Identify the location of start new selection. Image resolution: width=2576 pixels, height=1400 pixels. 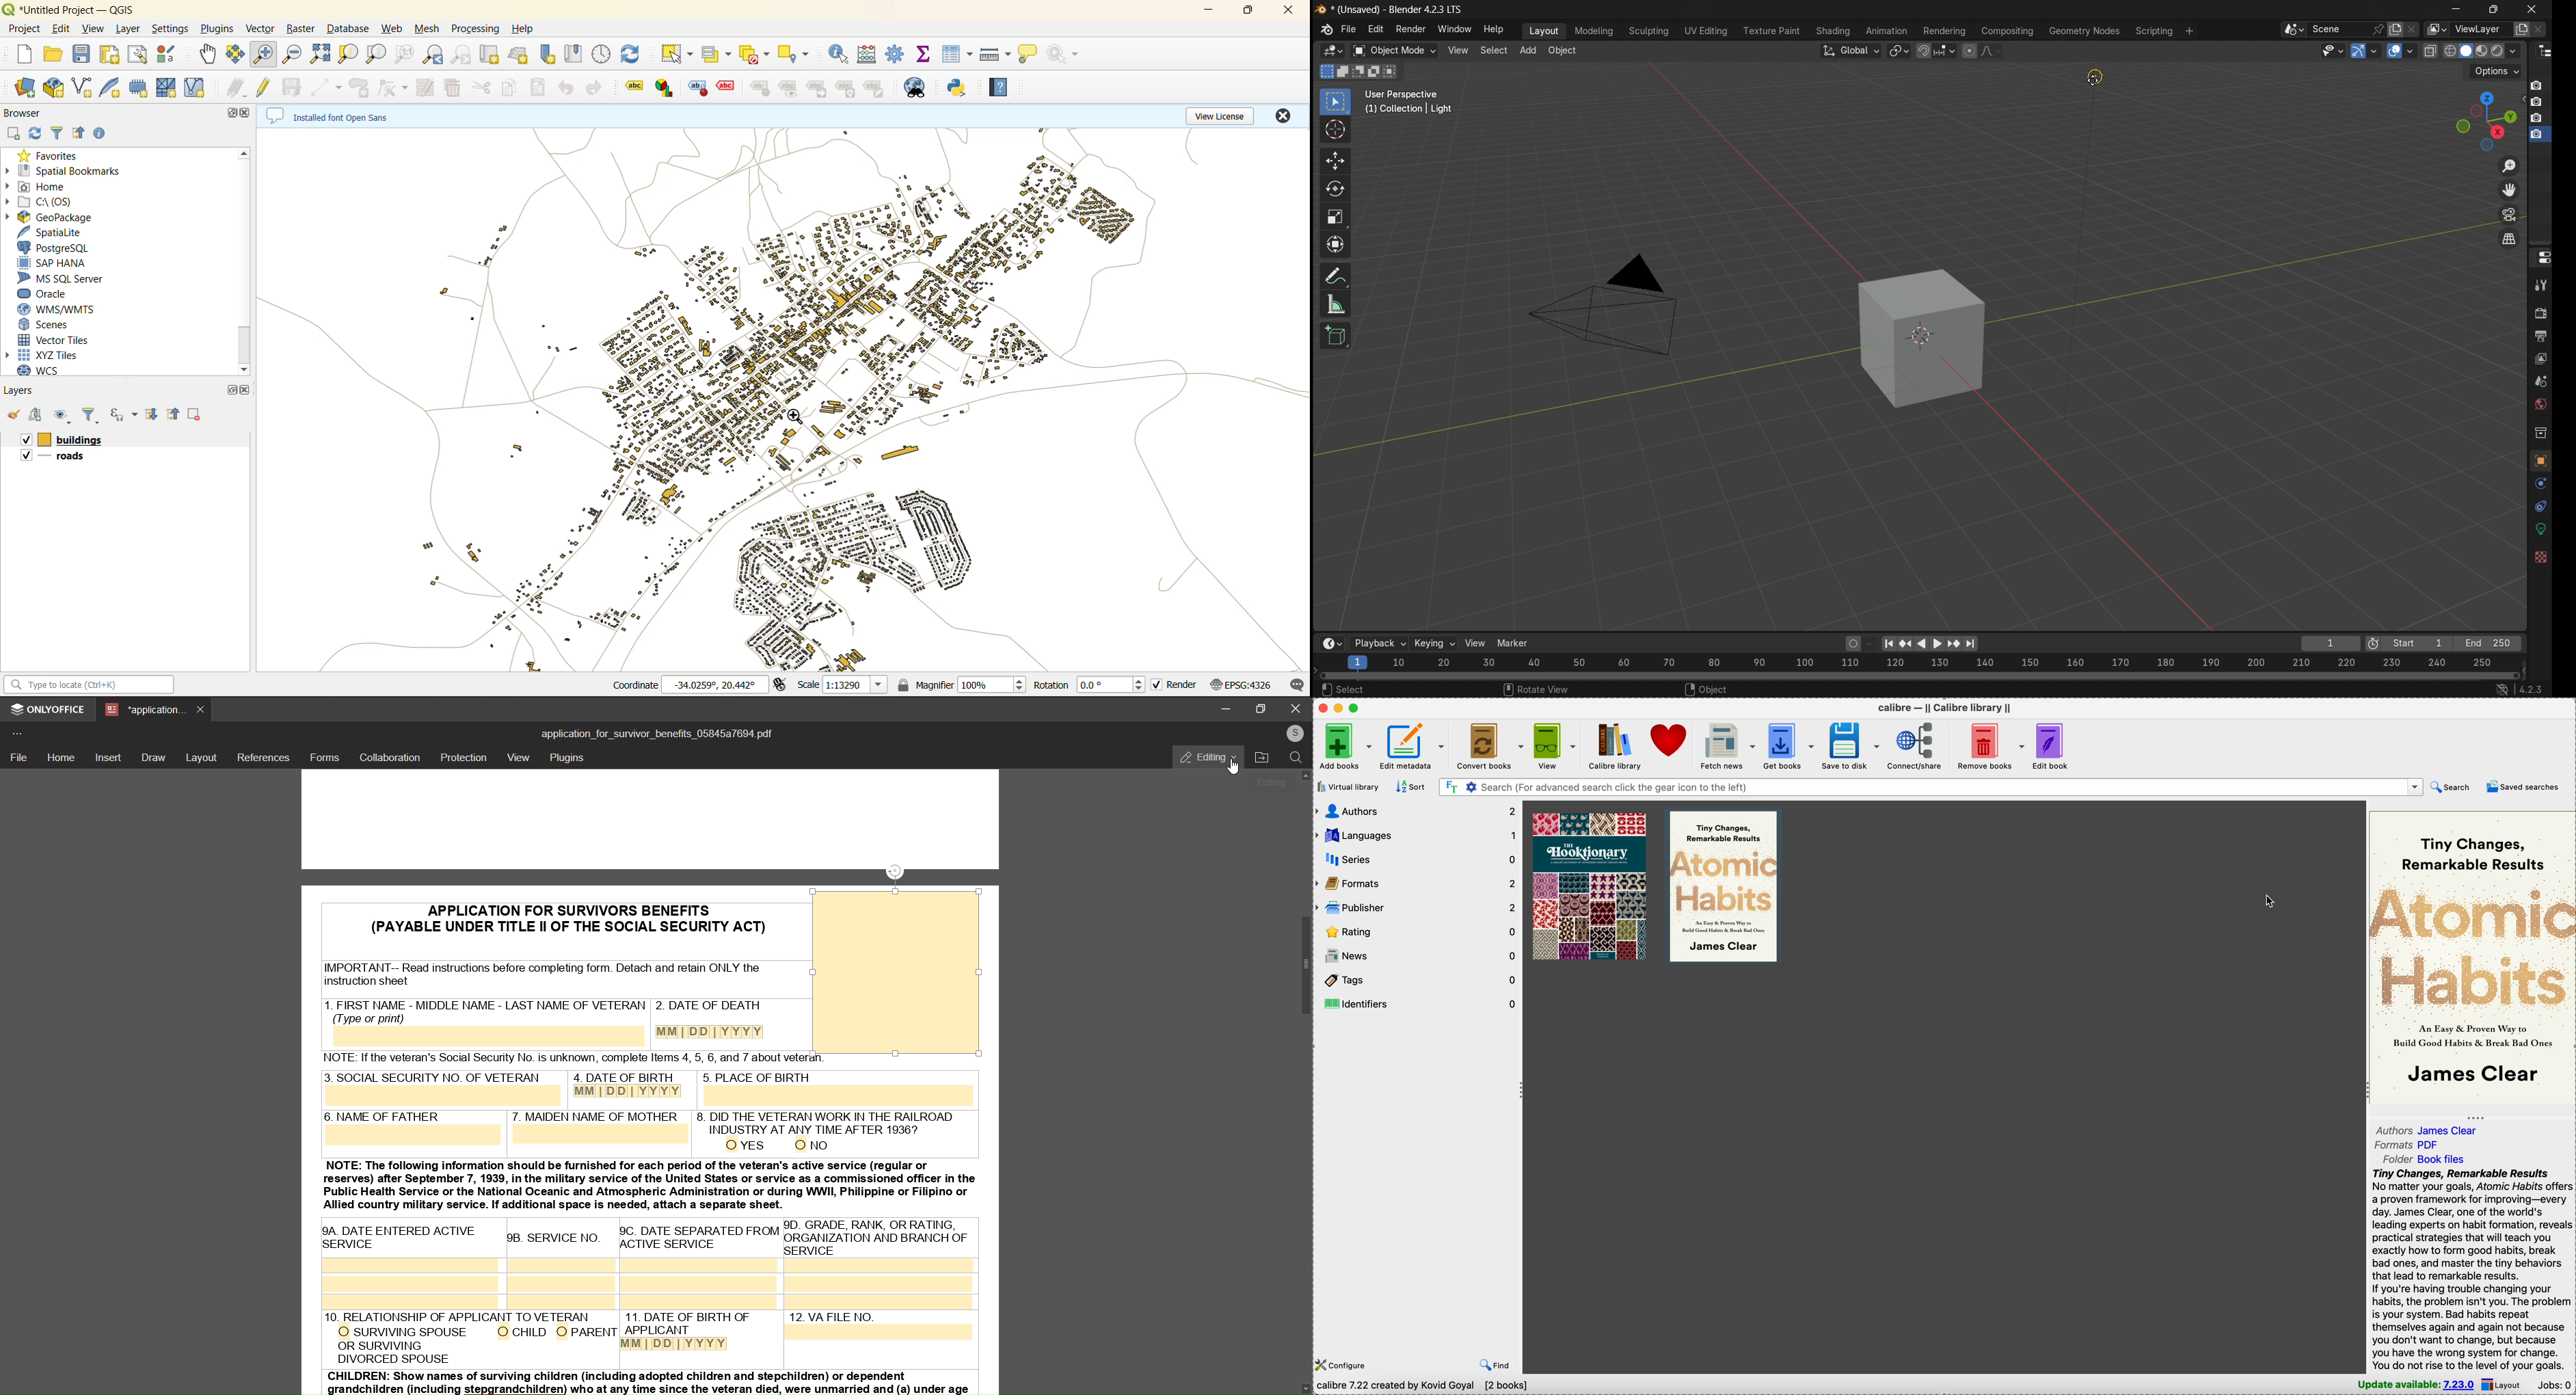
(1325, 71).